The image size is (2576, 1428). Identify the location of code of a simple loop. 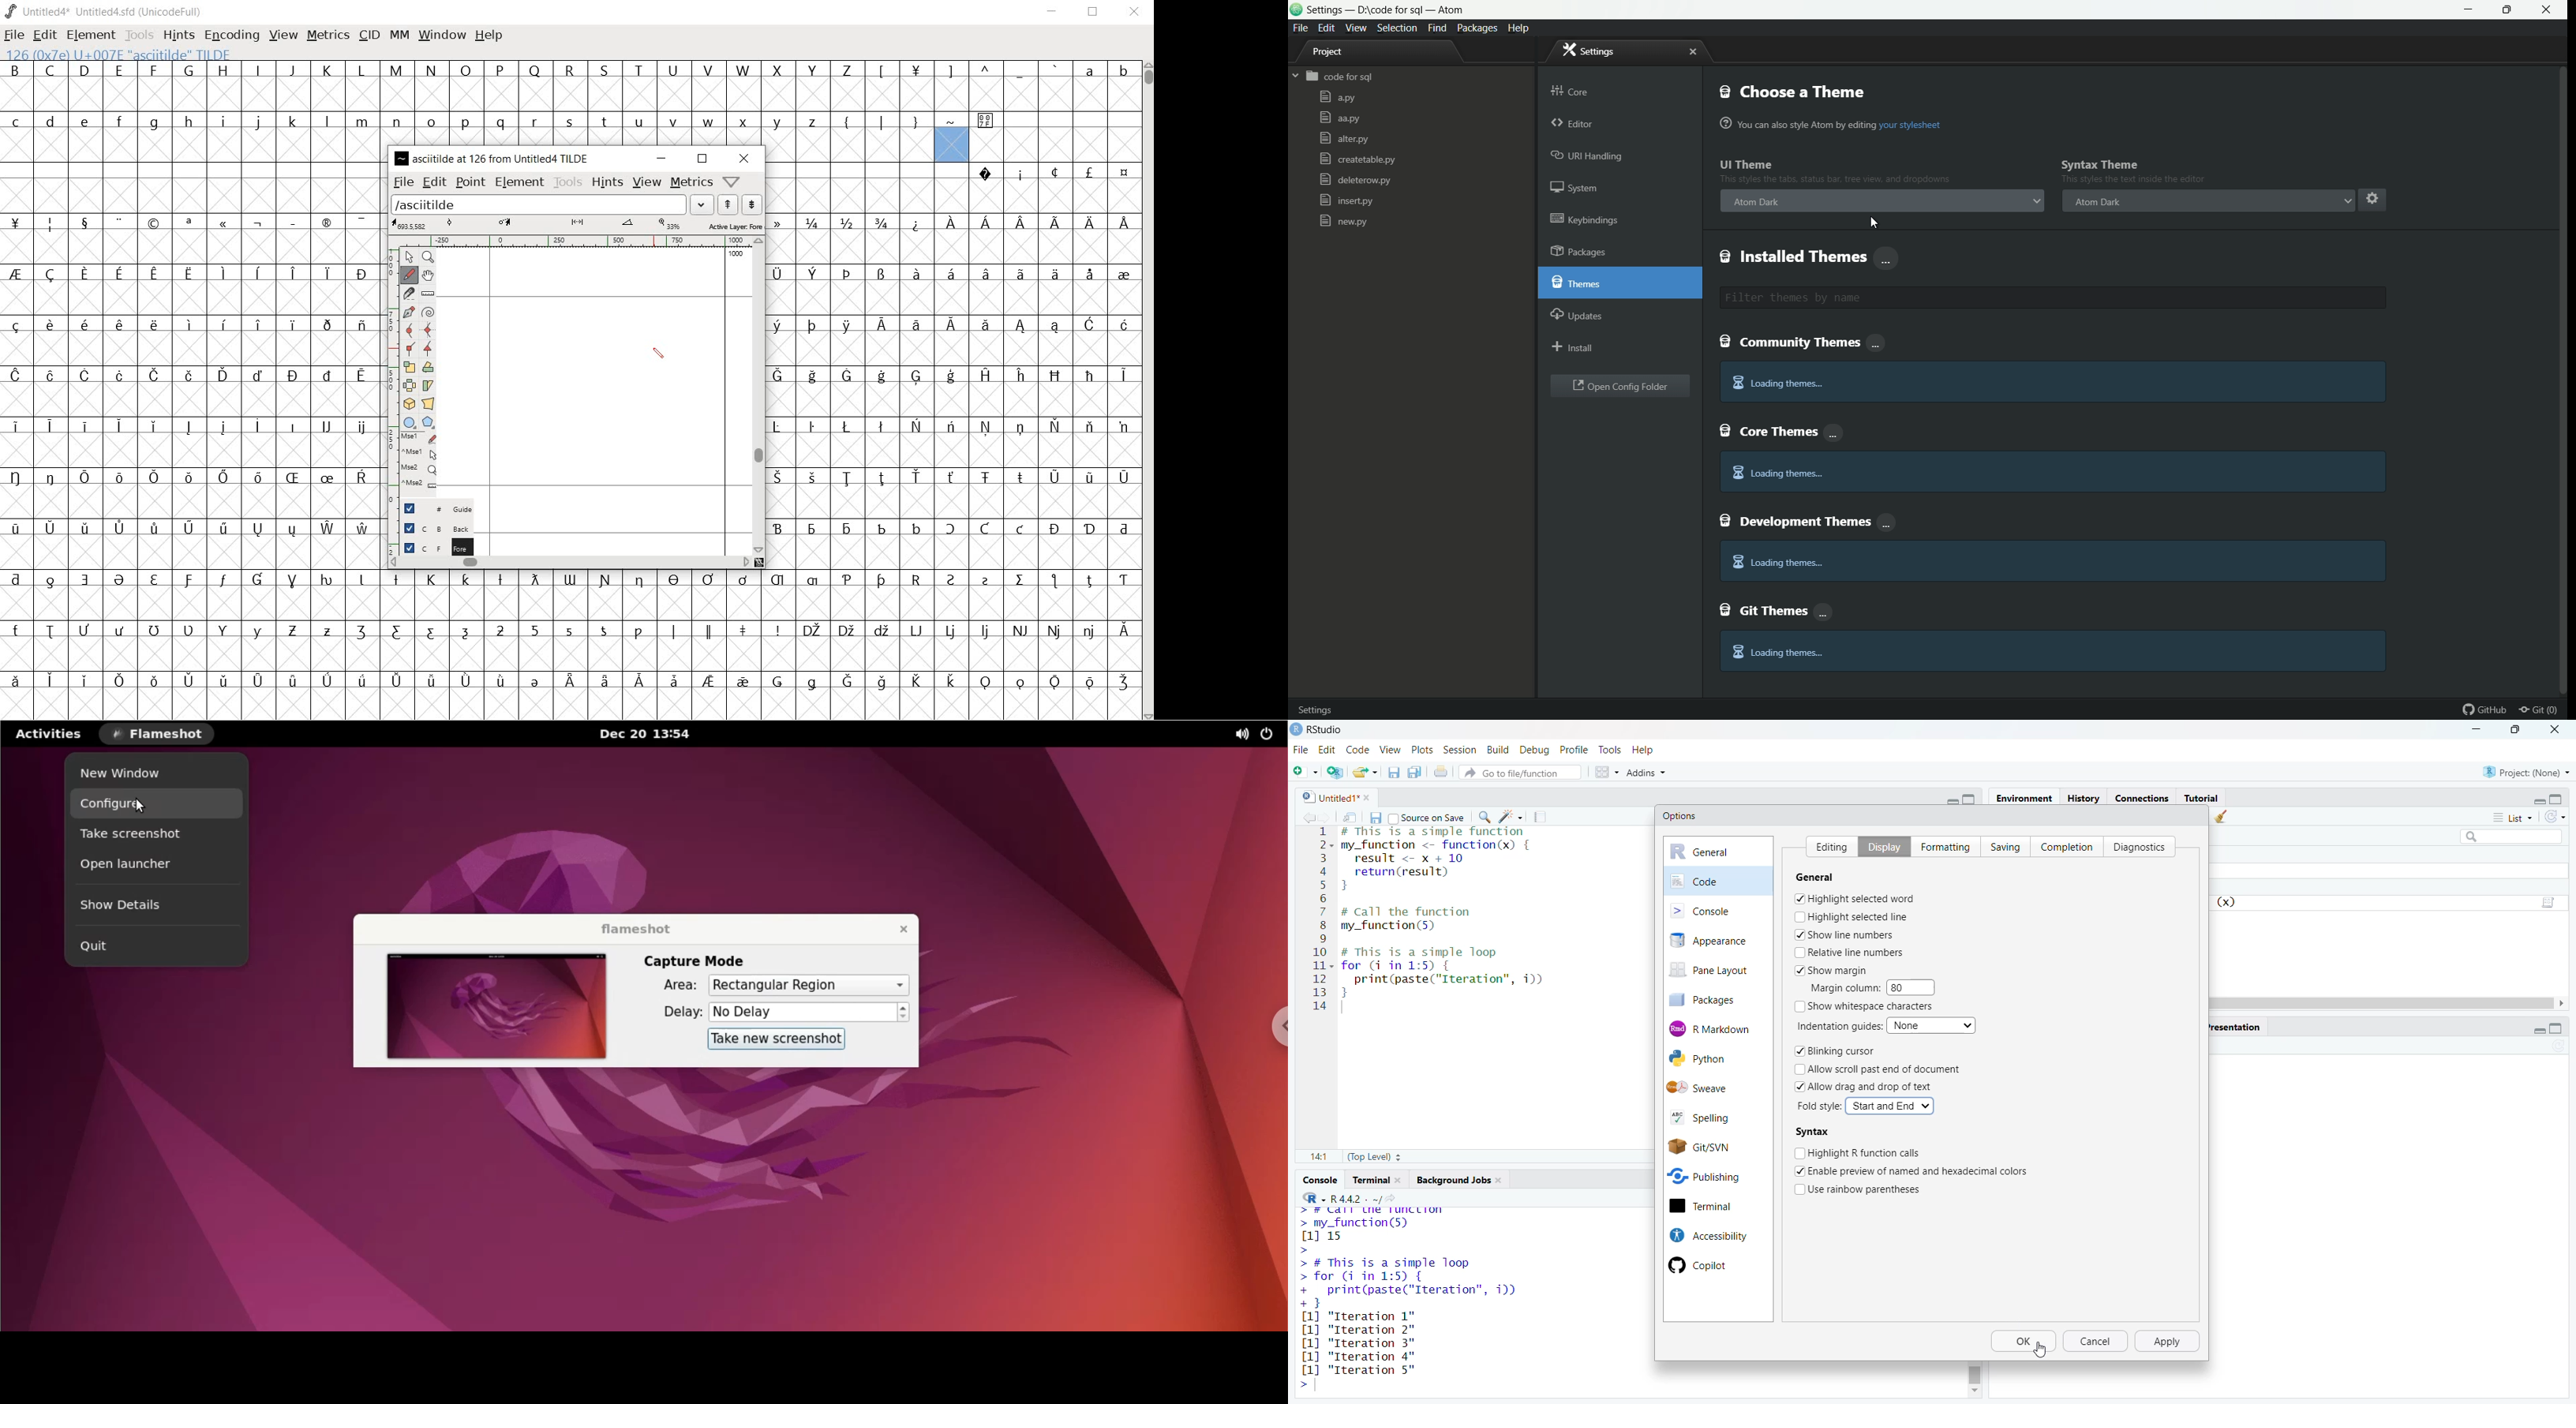
(1448, 972).